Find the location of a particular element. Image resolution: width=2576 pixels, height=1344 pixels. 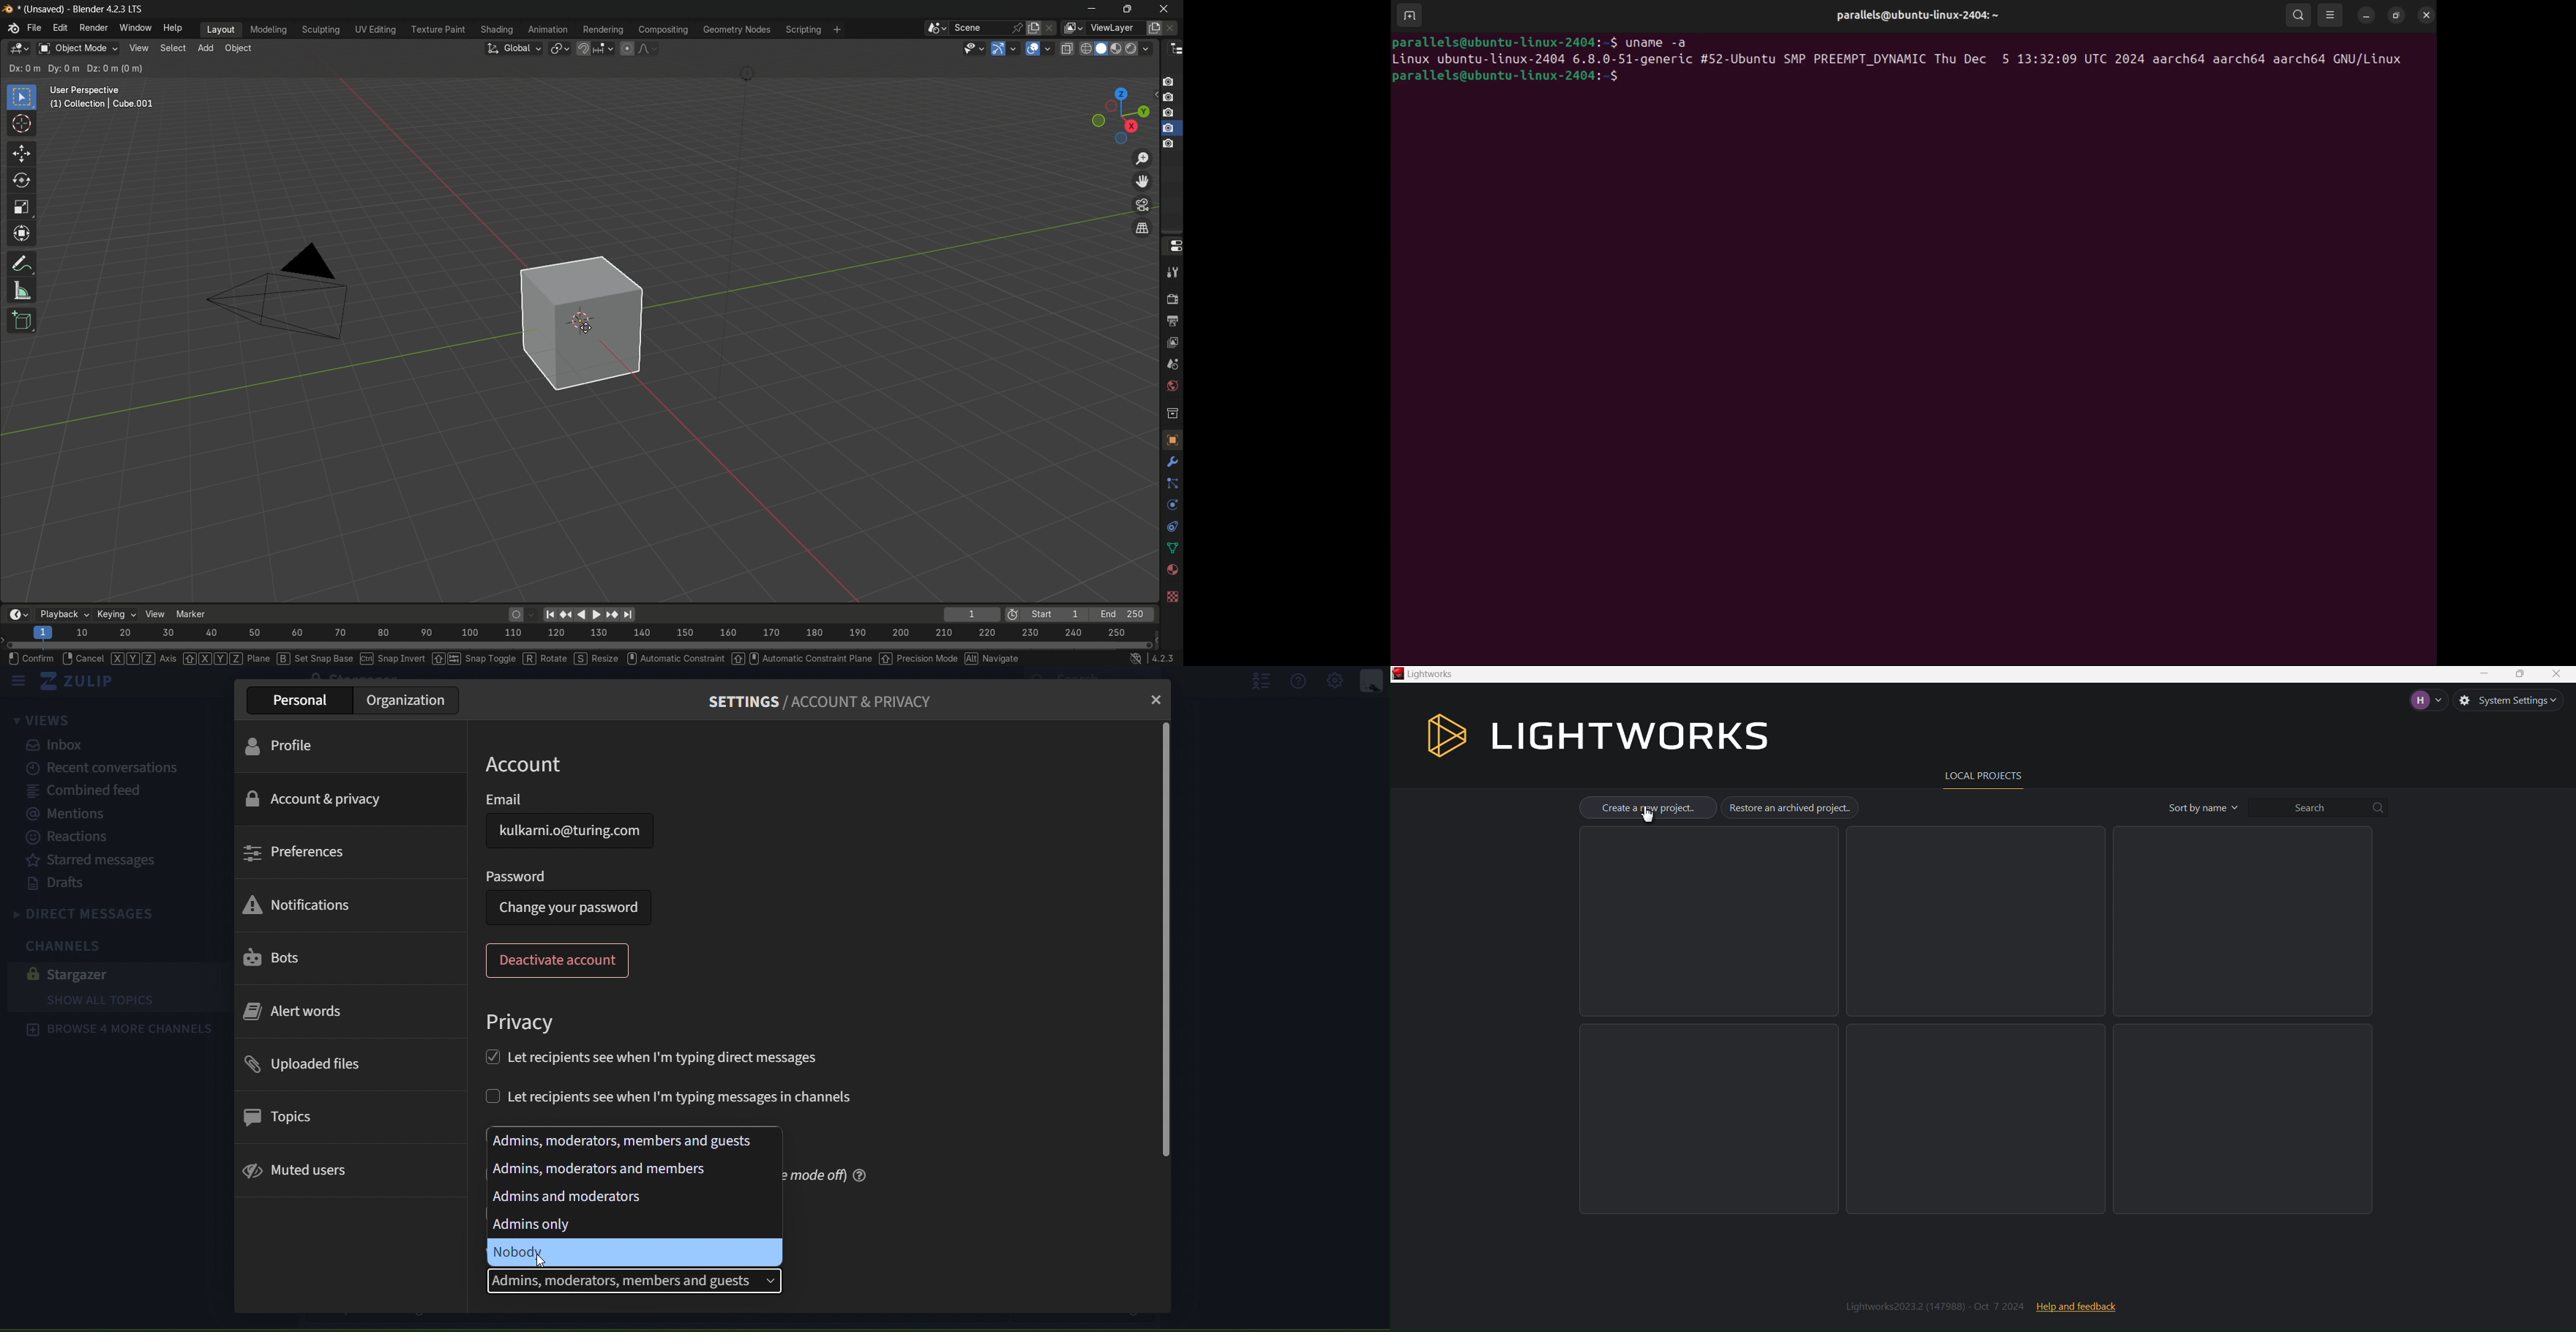

Xyz Pane is located at coordinates (226, 656).